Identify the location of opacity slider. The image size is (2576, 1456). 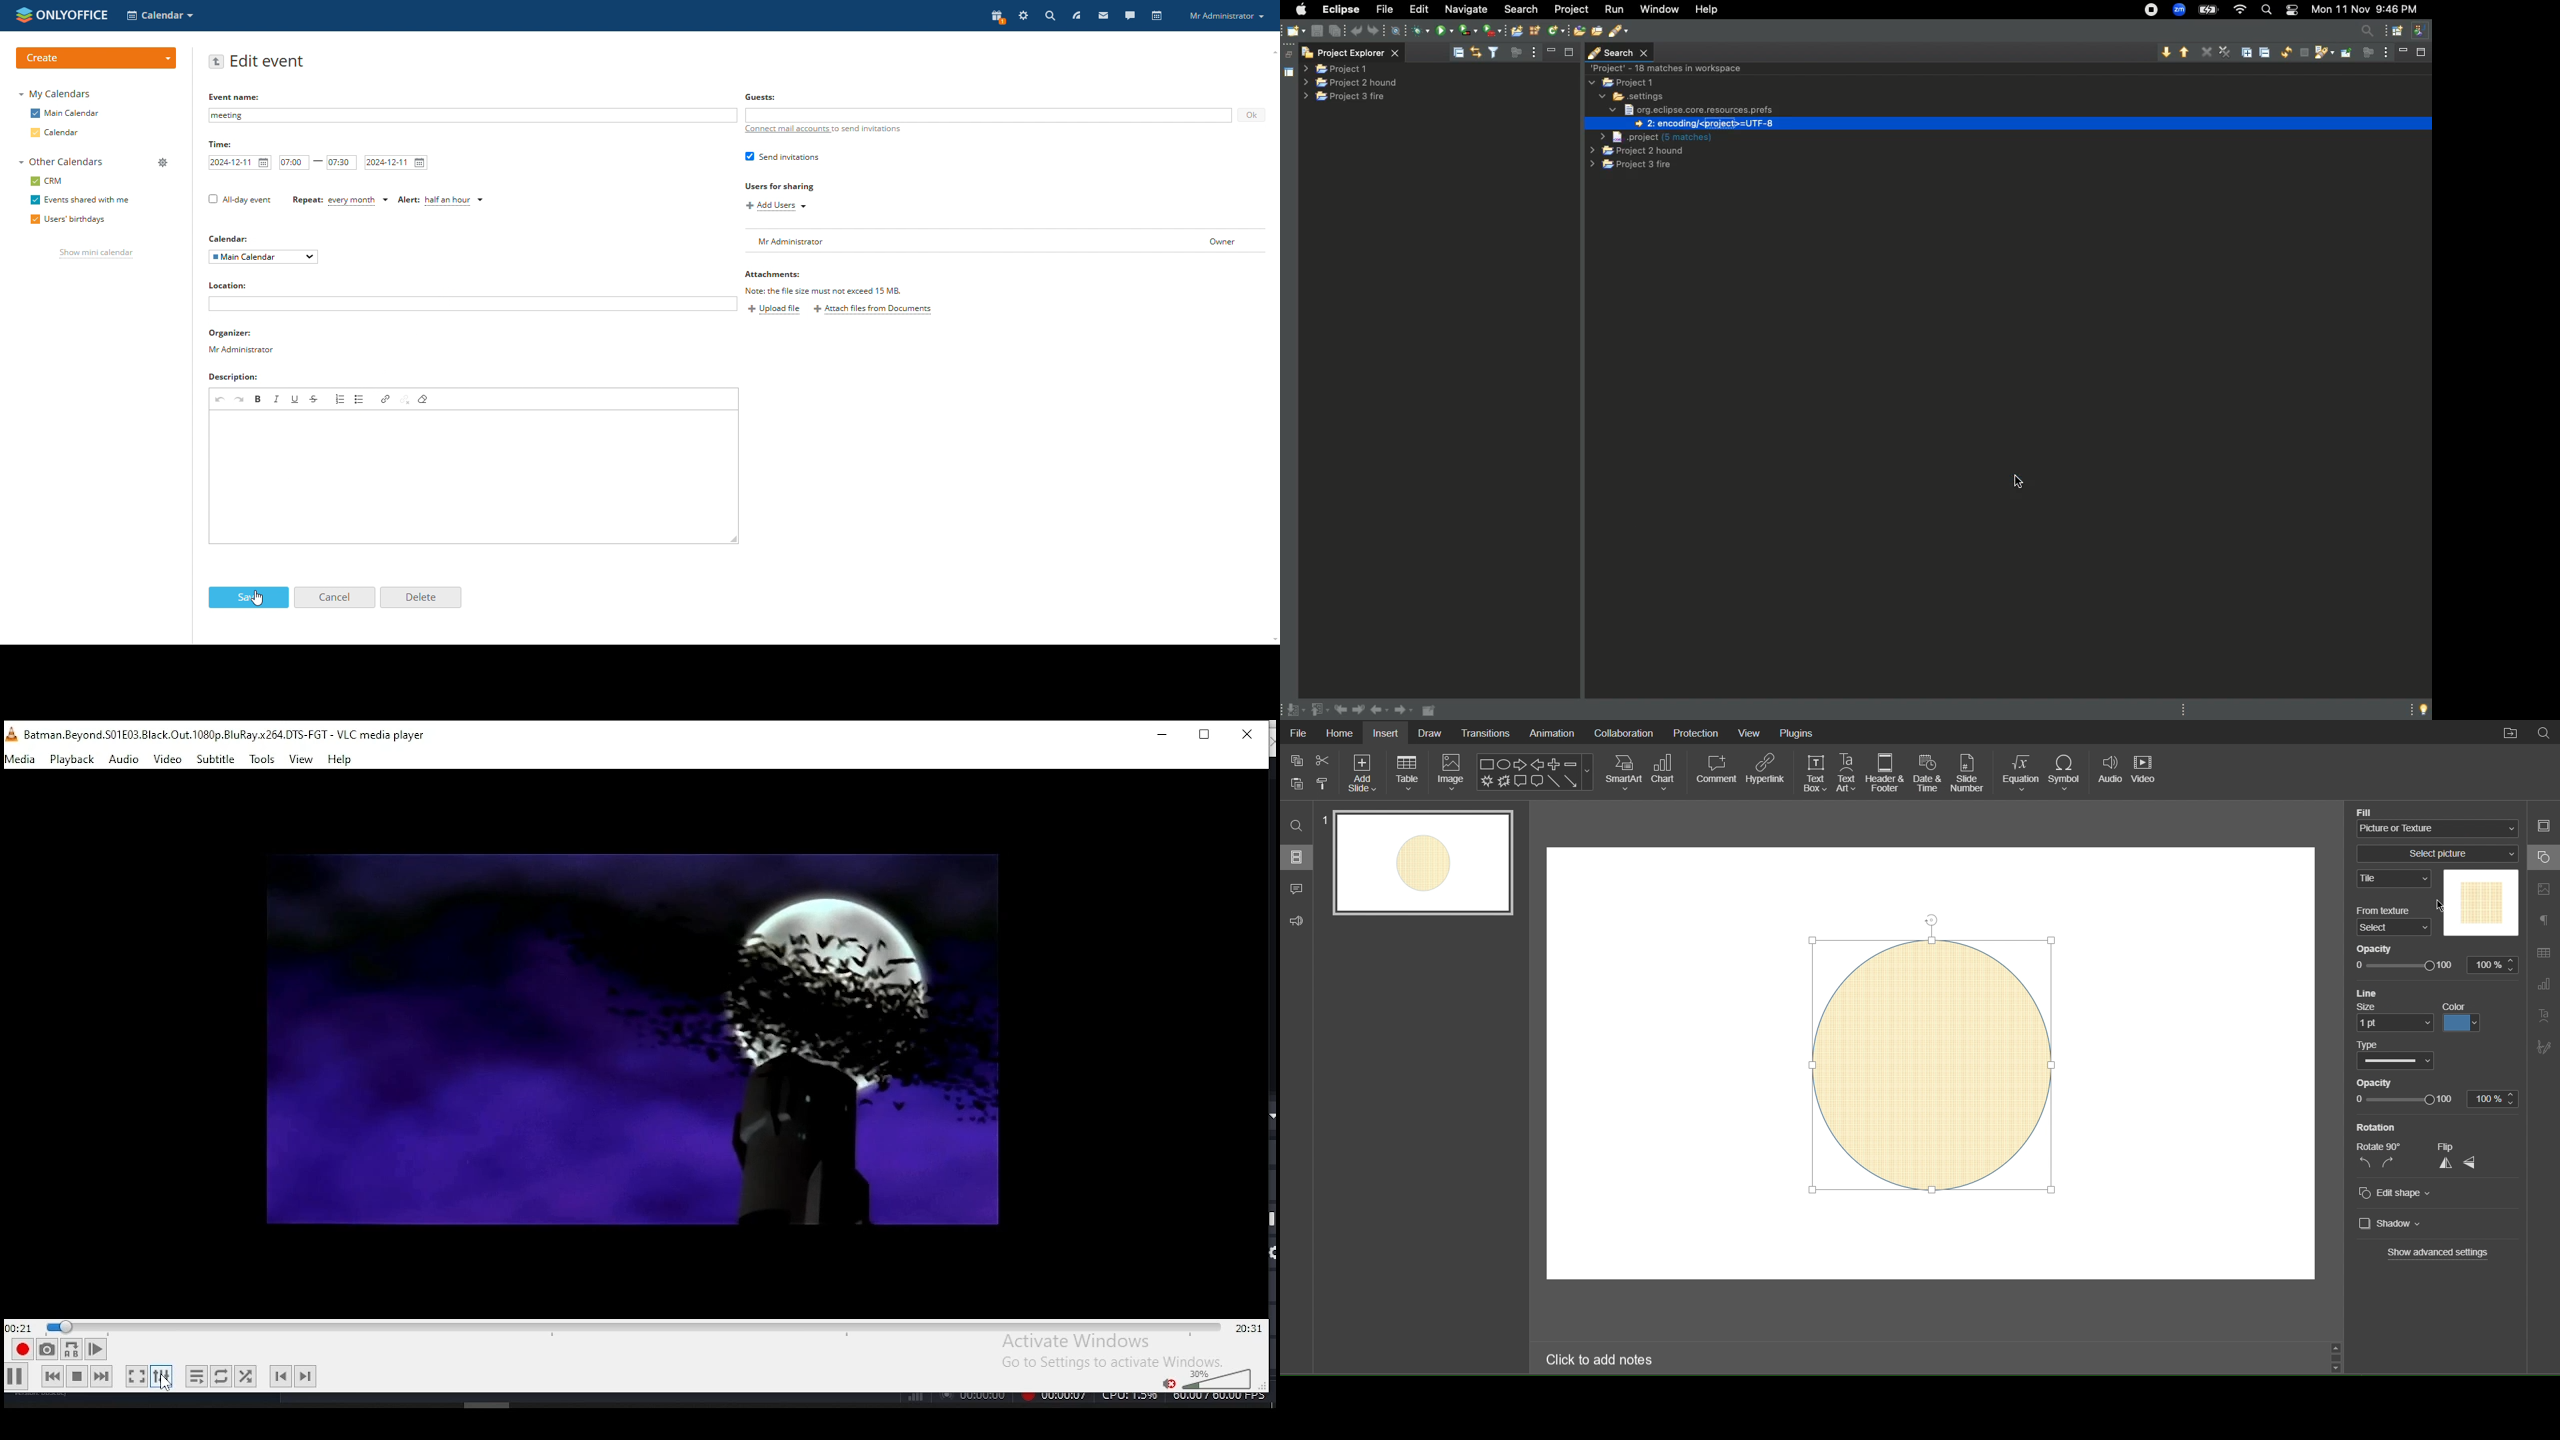
(2403, 1100).